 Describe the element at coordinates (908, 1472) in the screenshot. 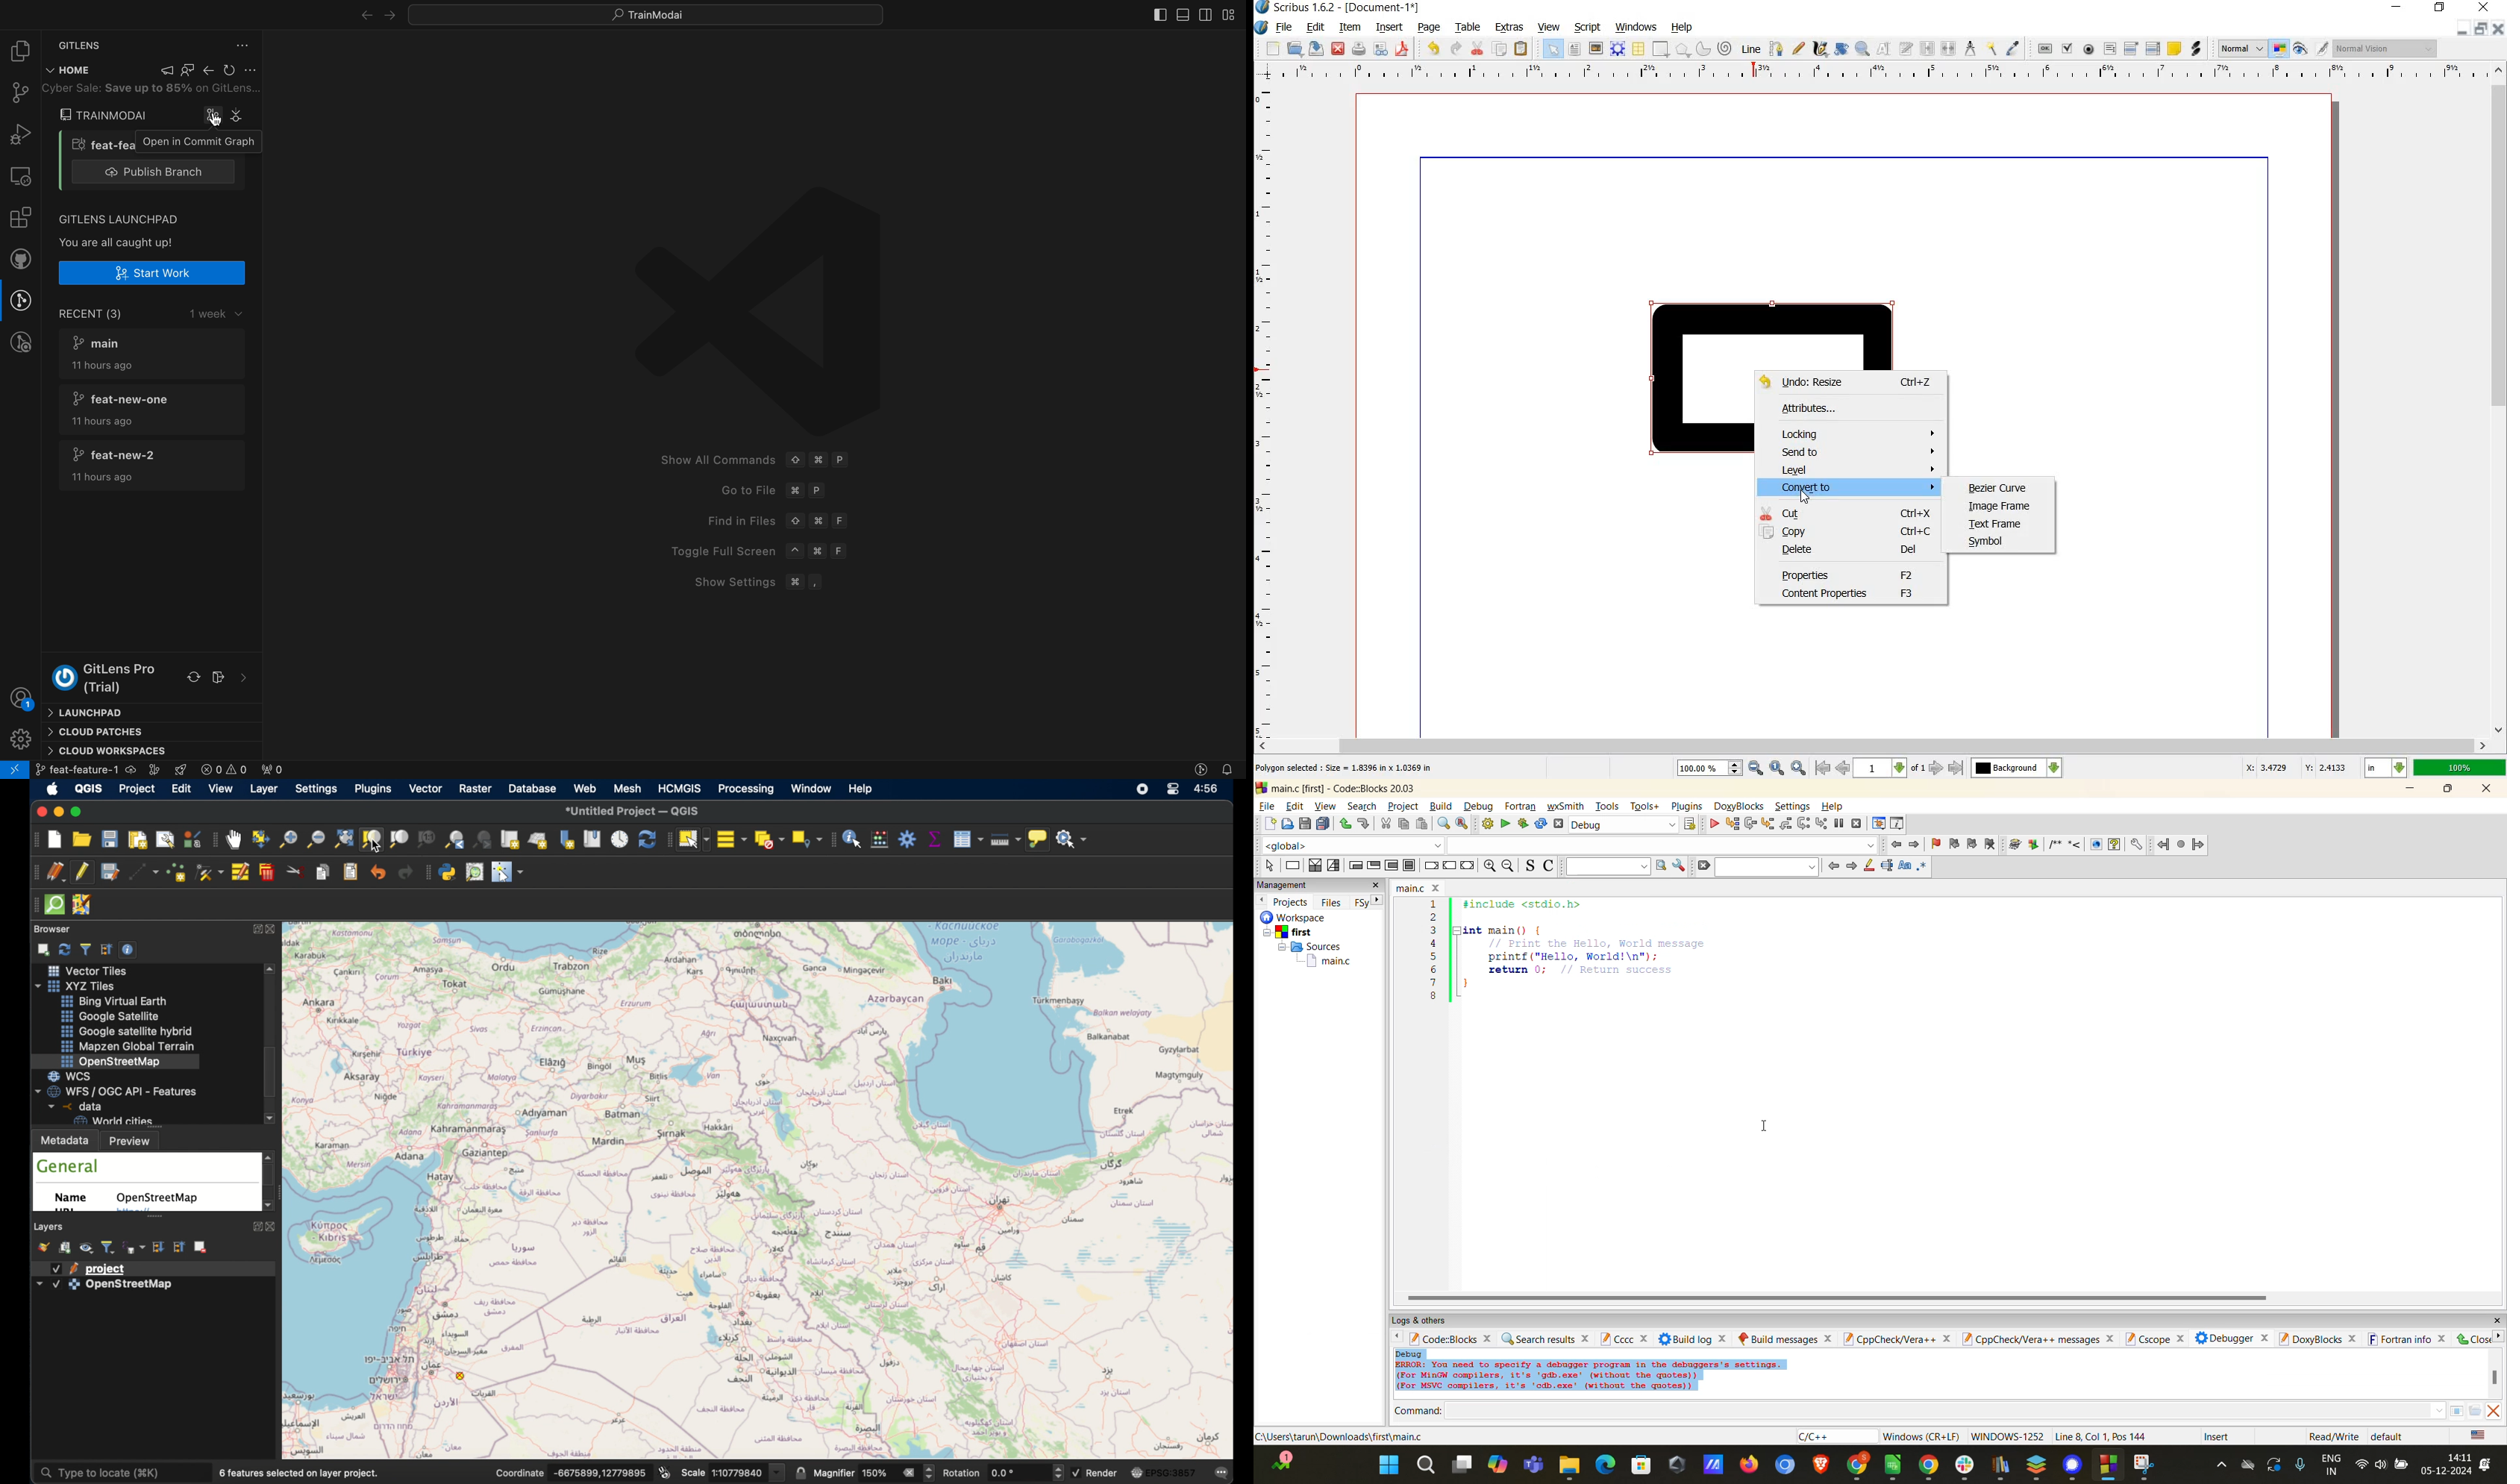

I see `clear value` at that location.